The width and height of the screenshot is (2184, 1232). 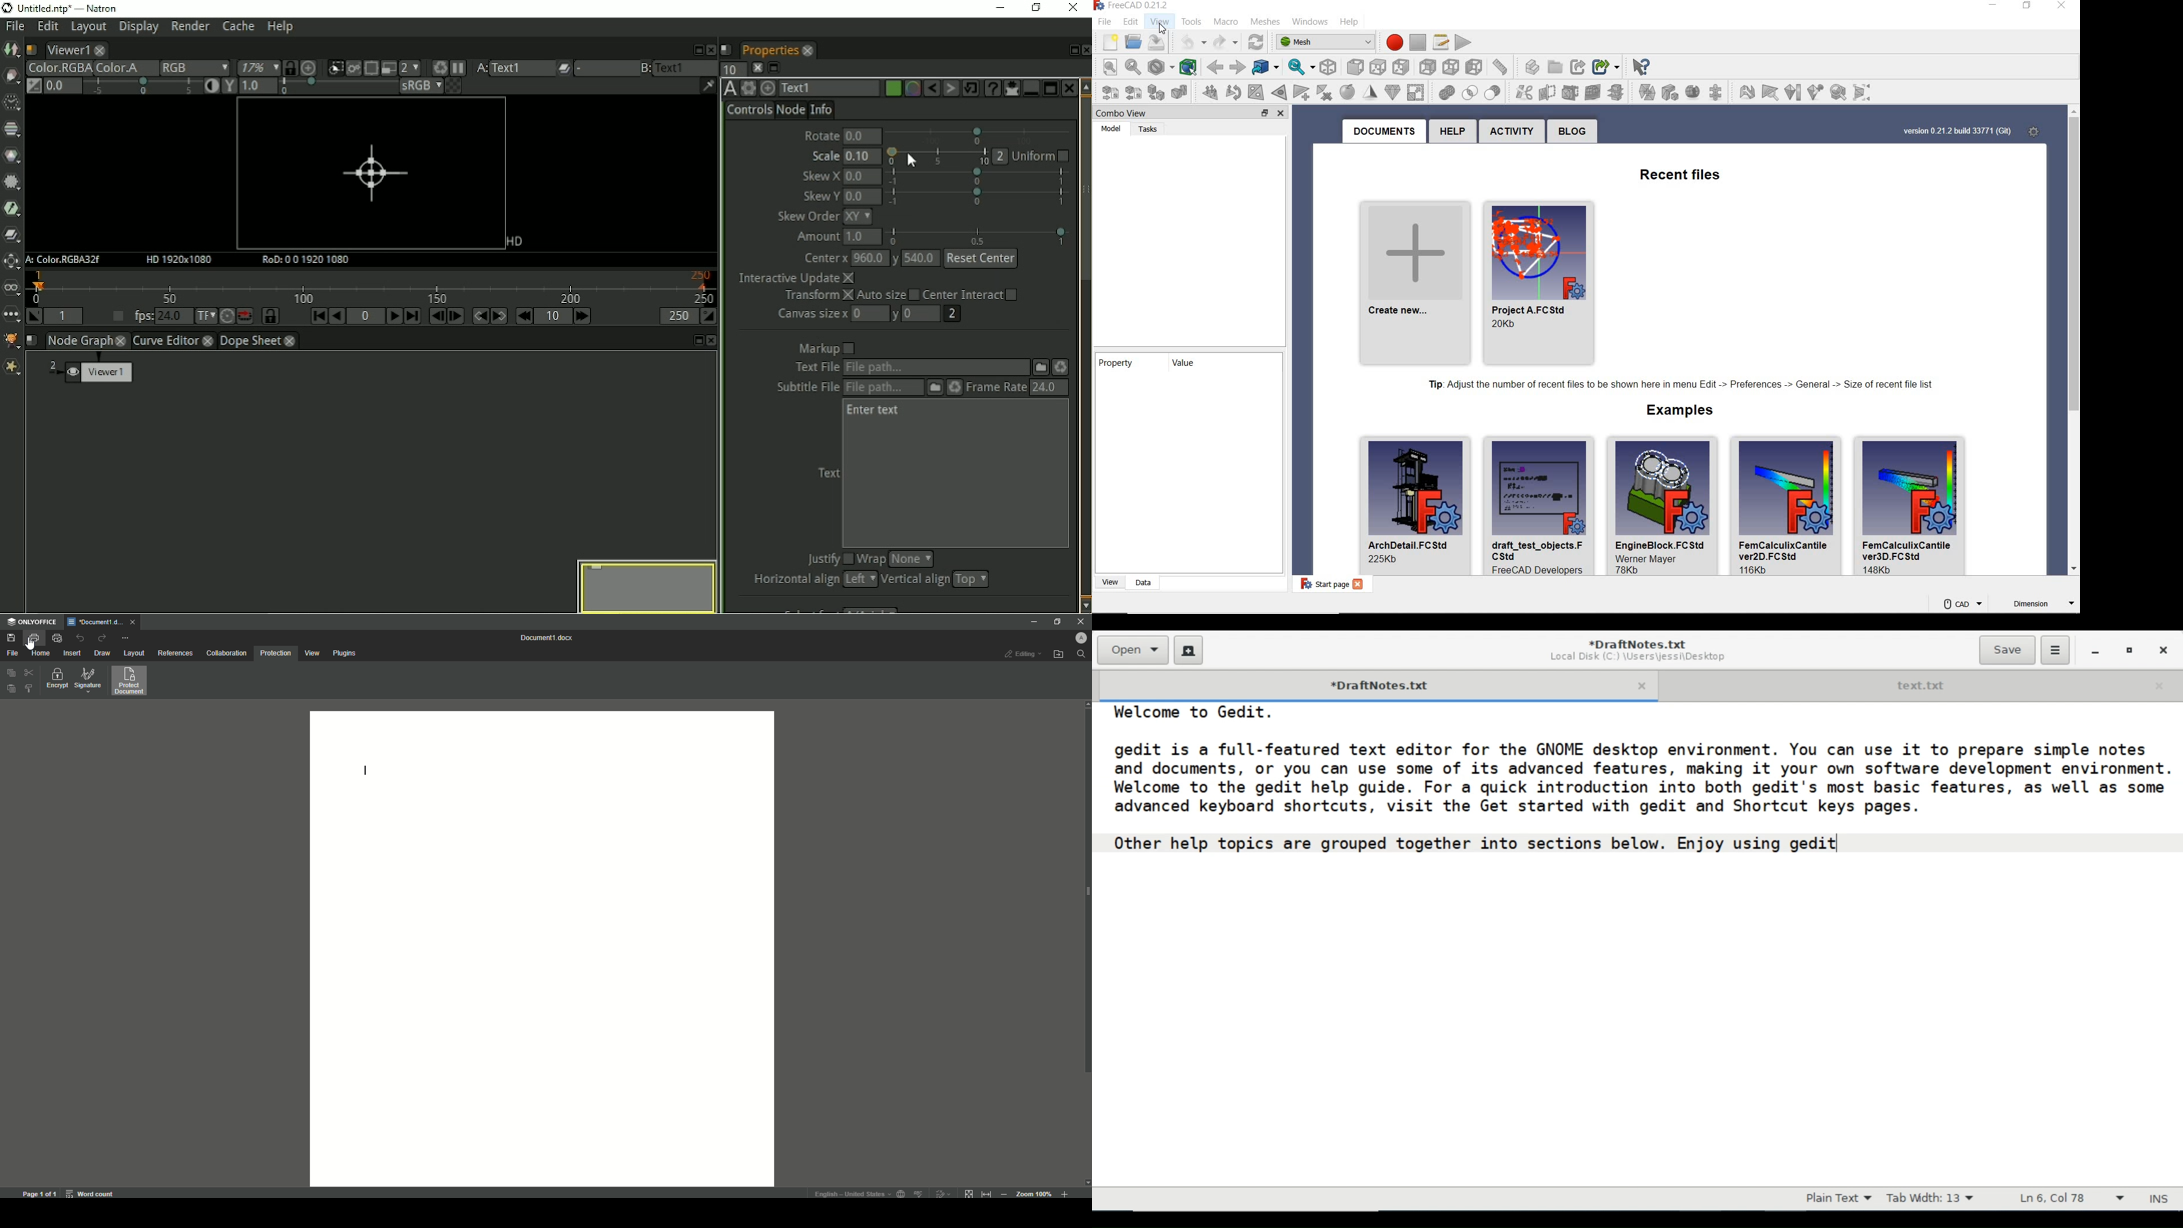 What do you see at coordinates (311, 653) in the screenshot?
I see `View` at bounding box center [311, 653].